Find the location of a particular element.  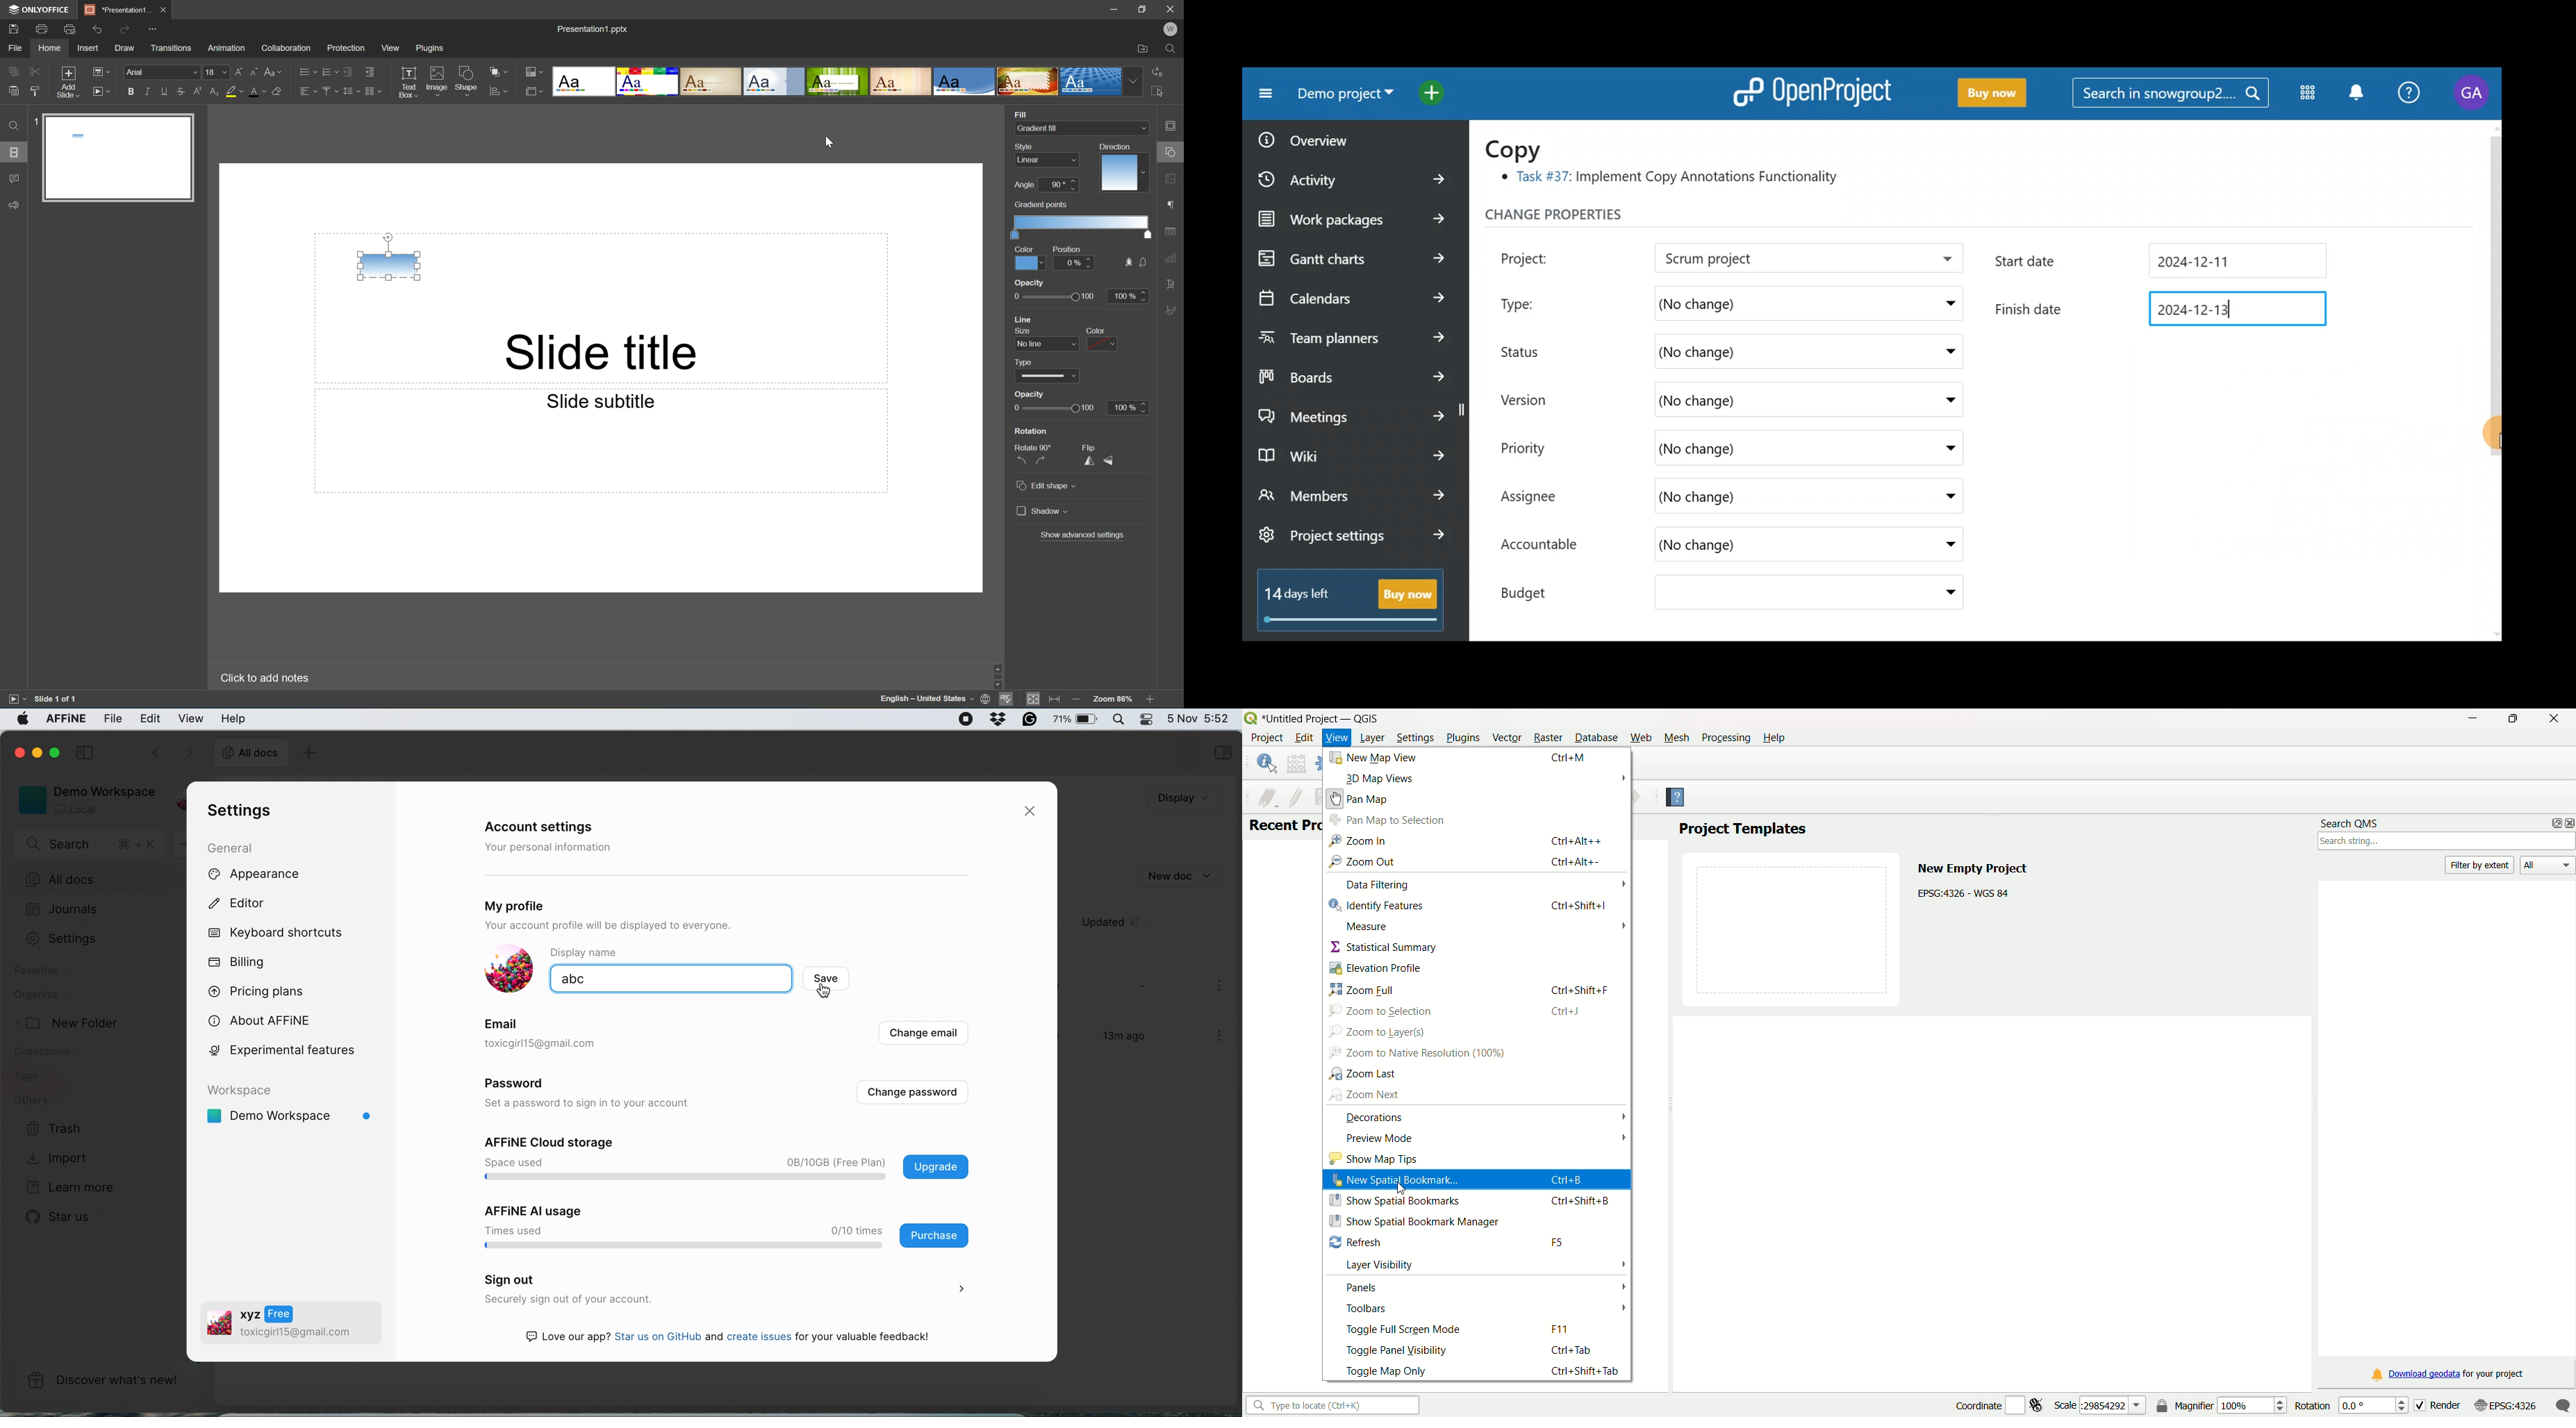

Restore Down is located at coordinates (1144, 7).